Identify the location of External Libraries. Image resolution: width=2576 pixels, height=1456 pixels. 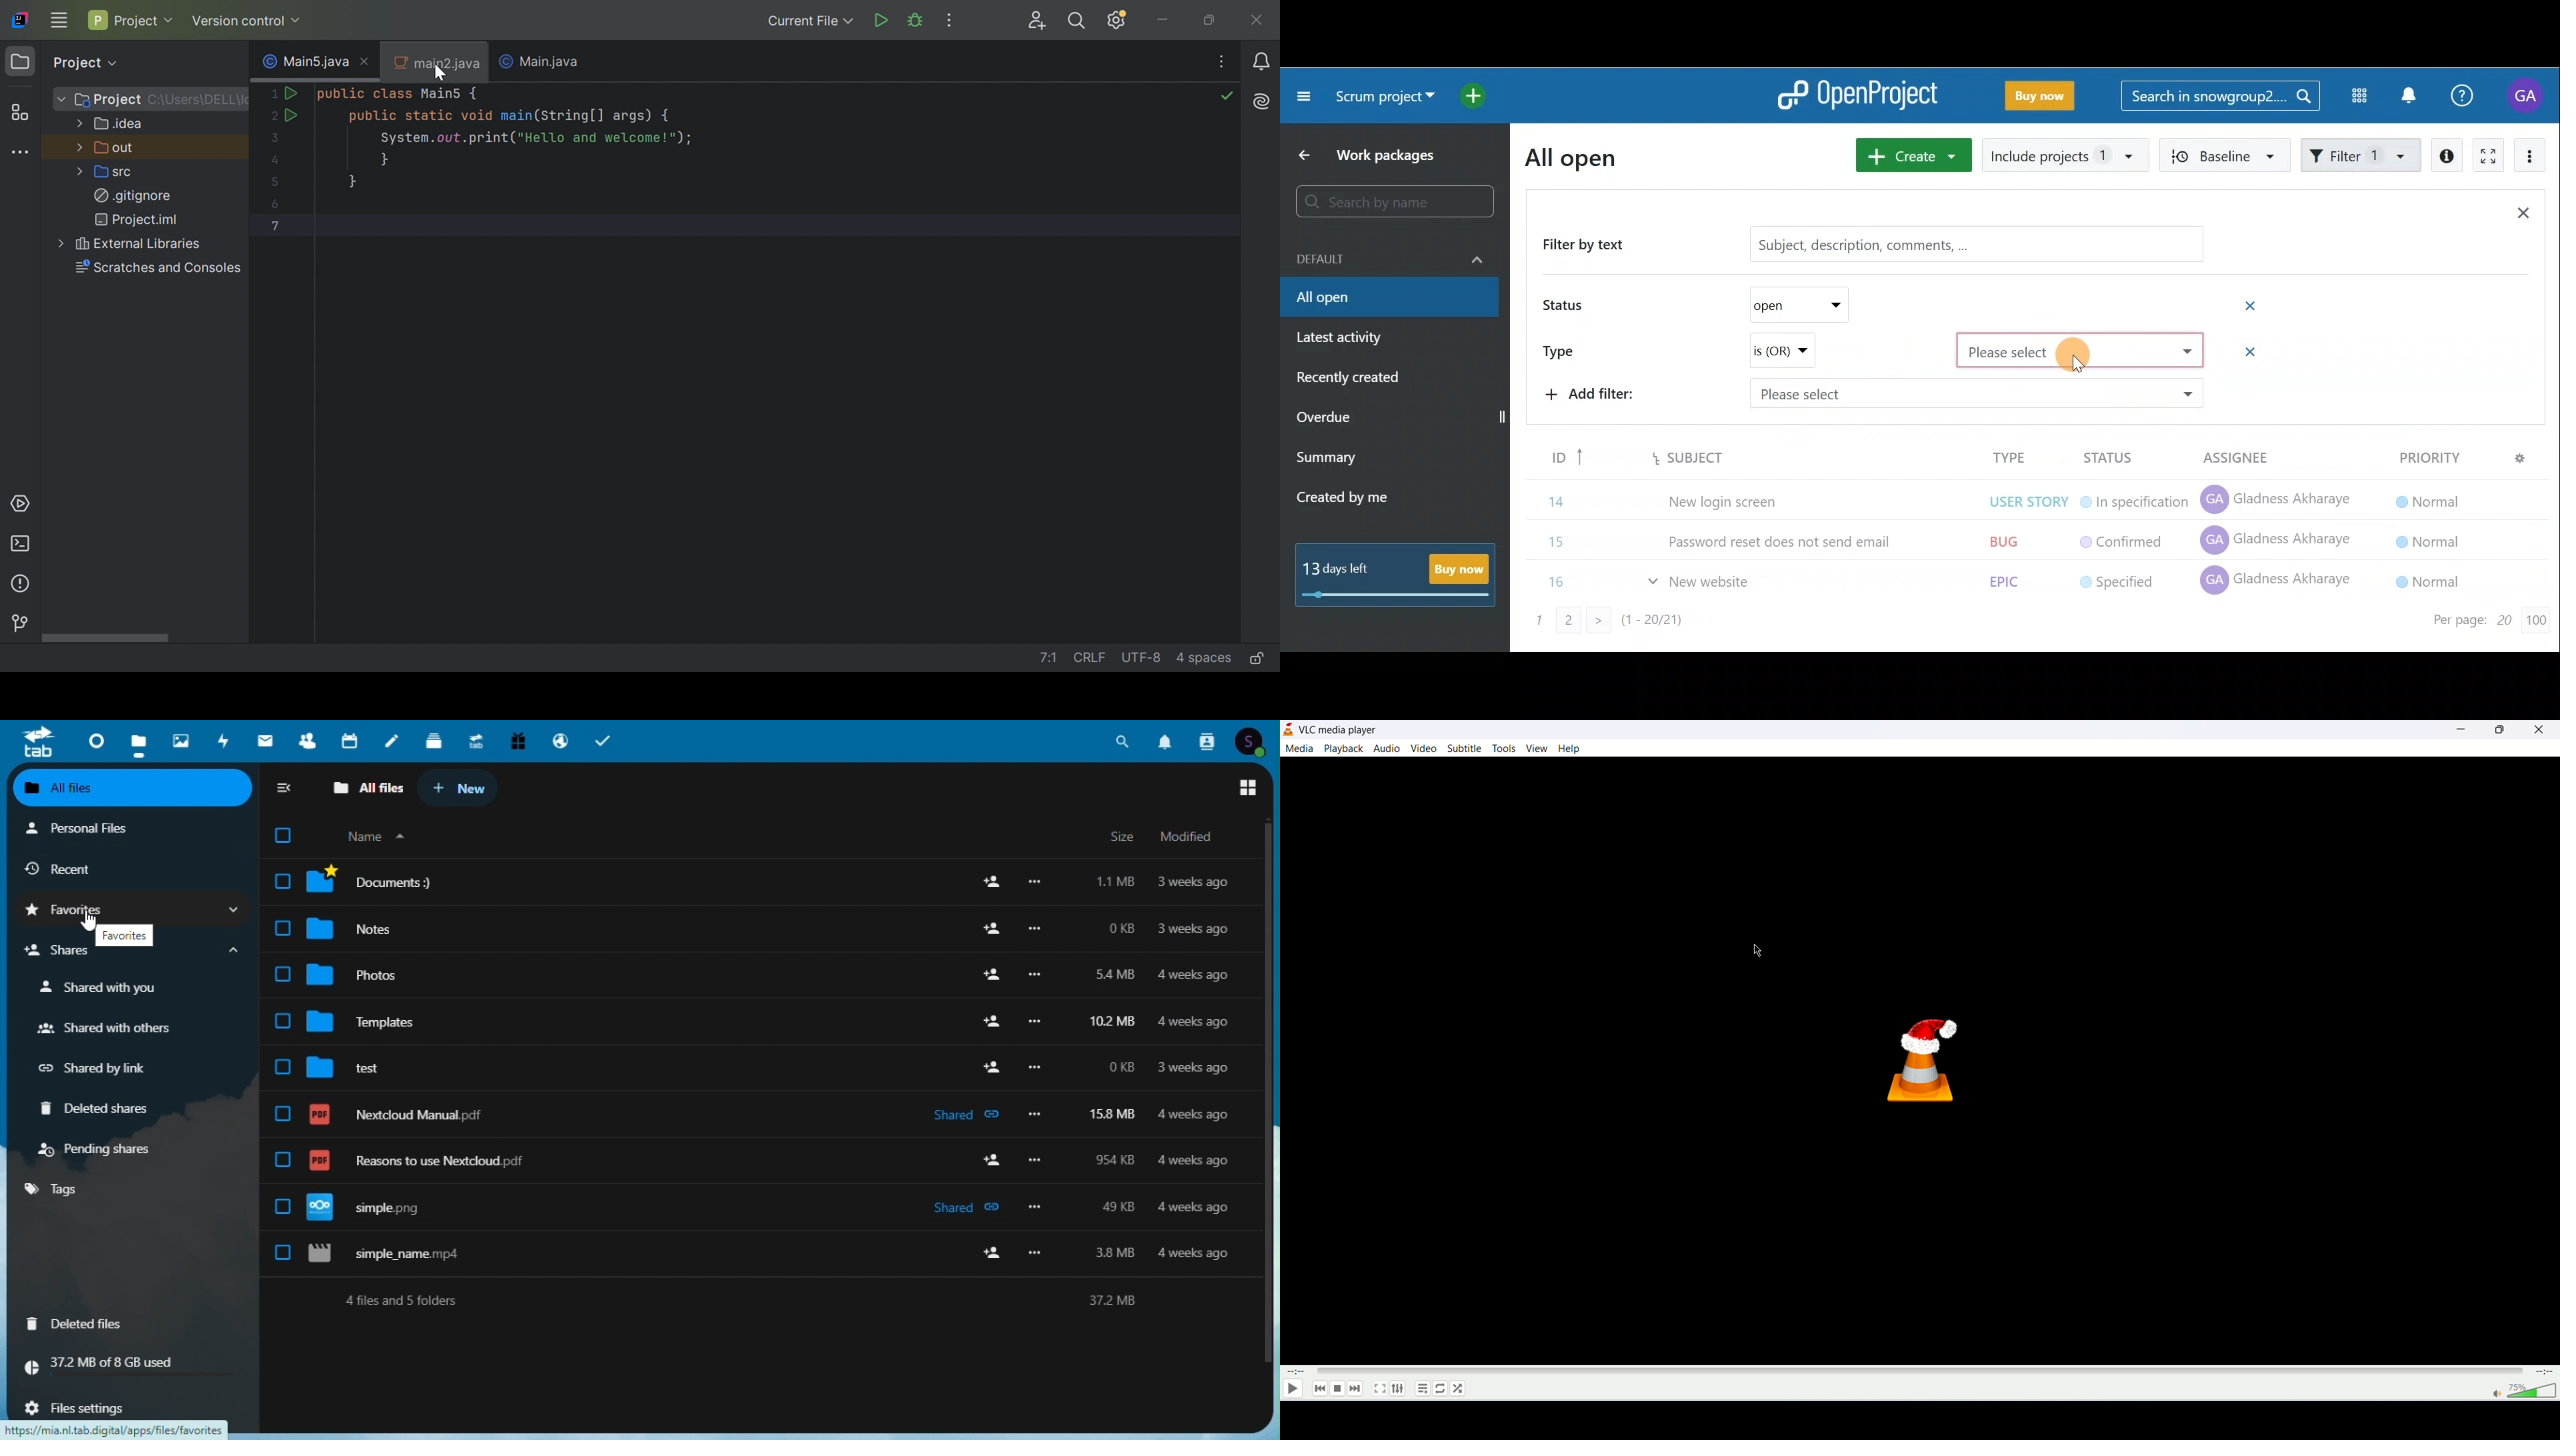
(140, 244).